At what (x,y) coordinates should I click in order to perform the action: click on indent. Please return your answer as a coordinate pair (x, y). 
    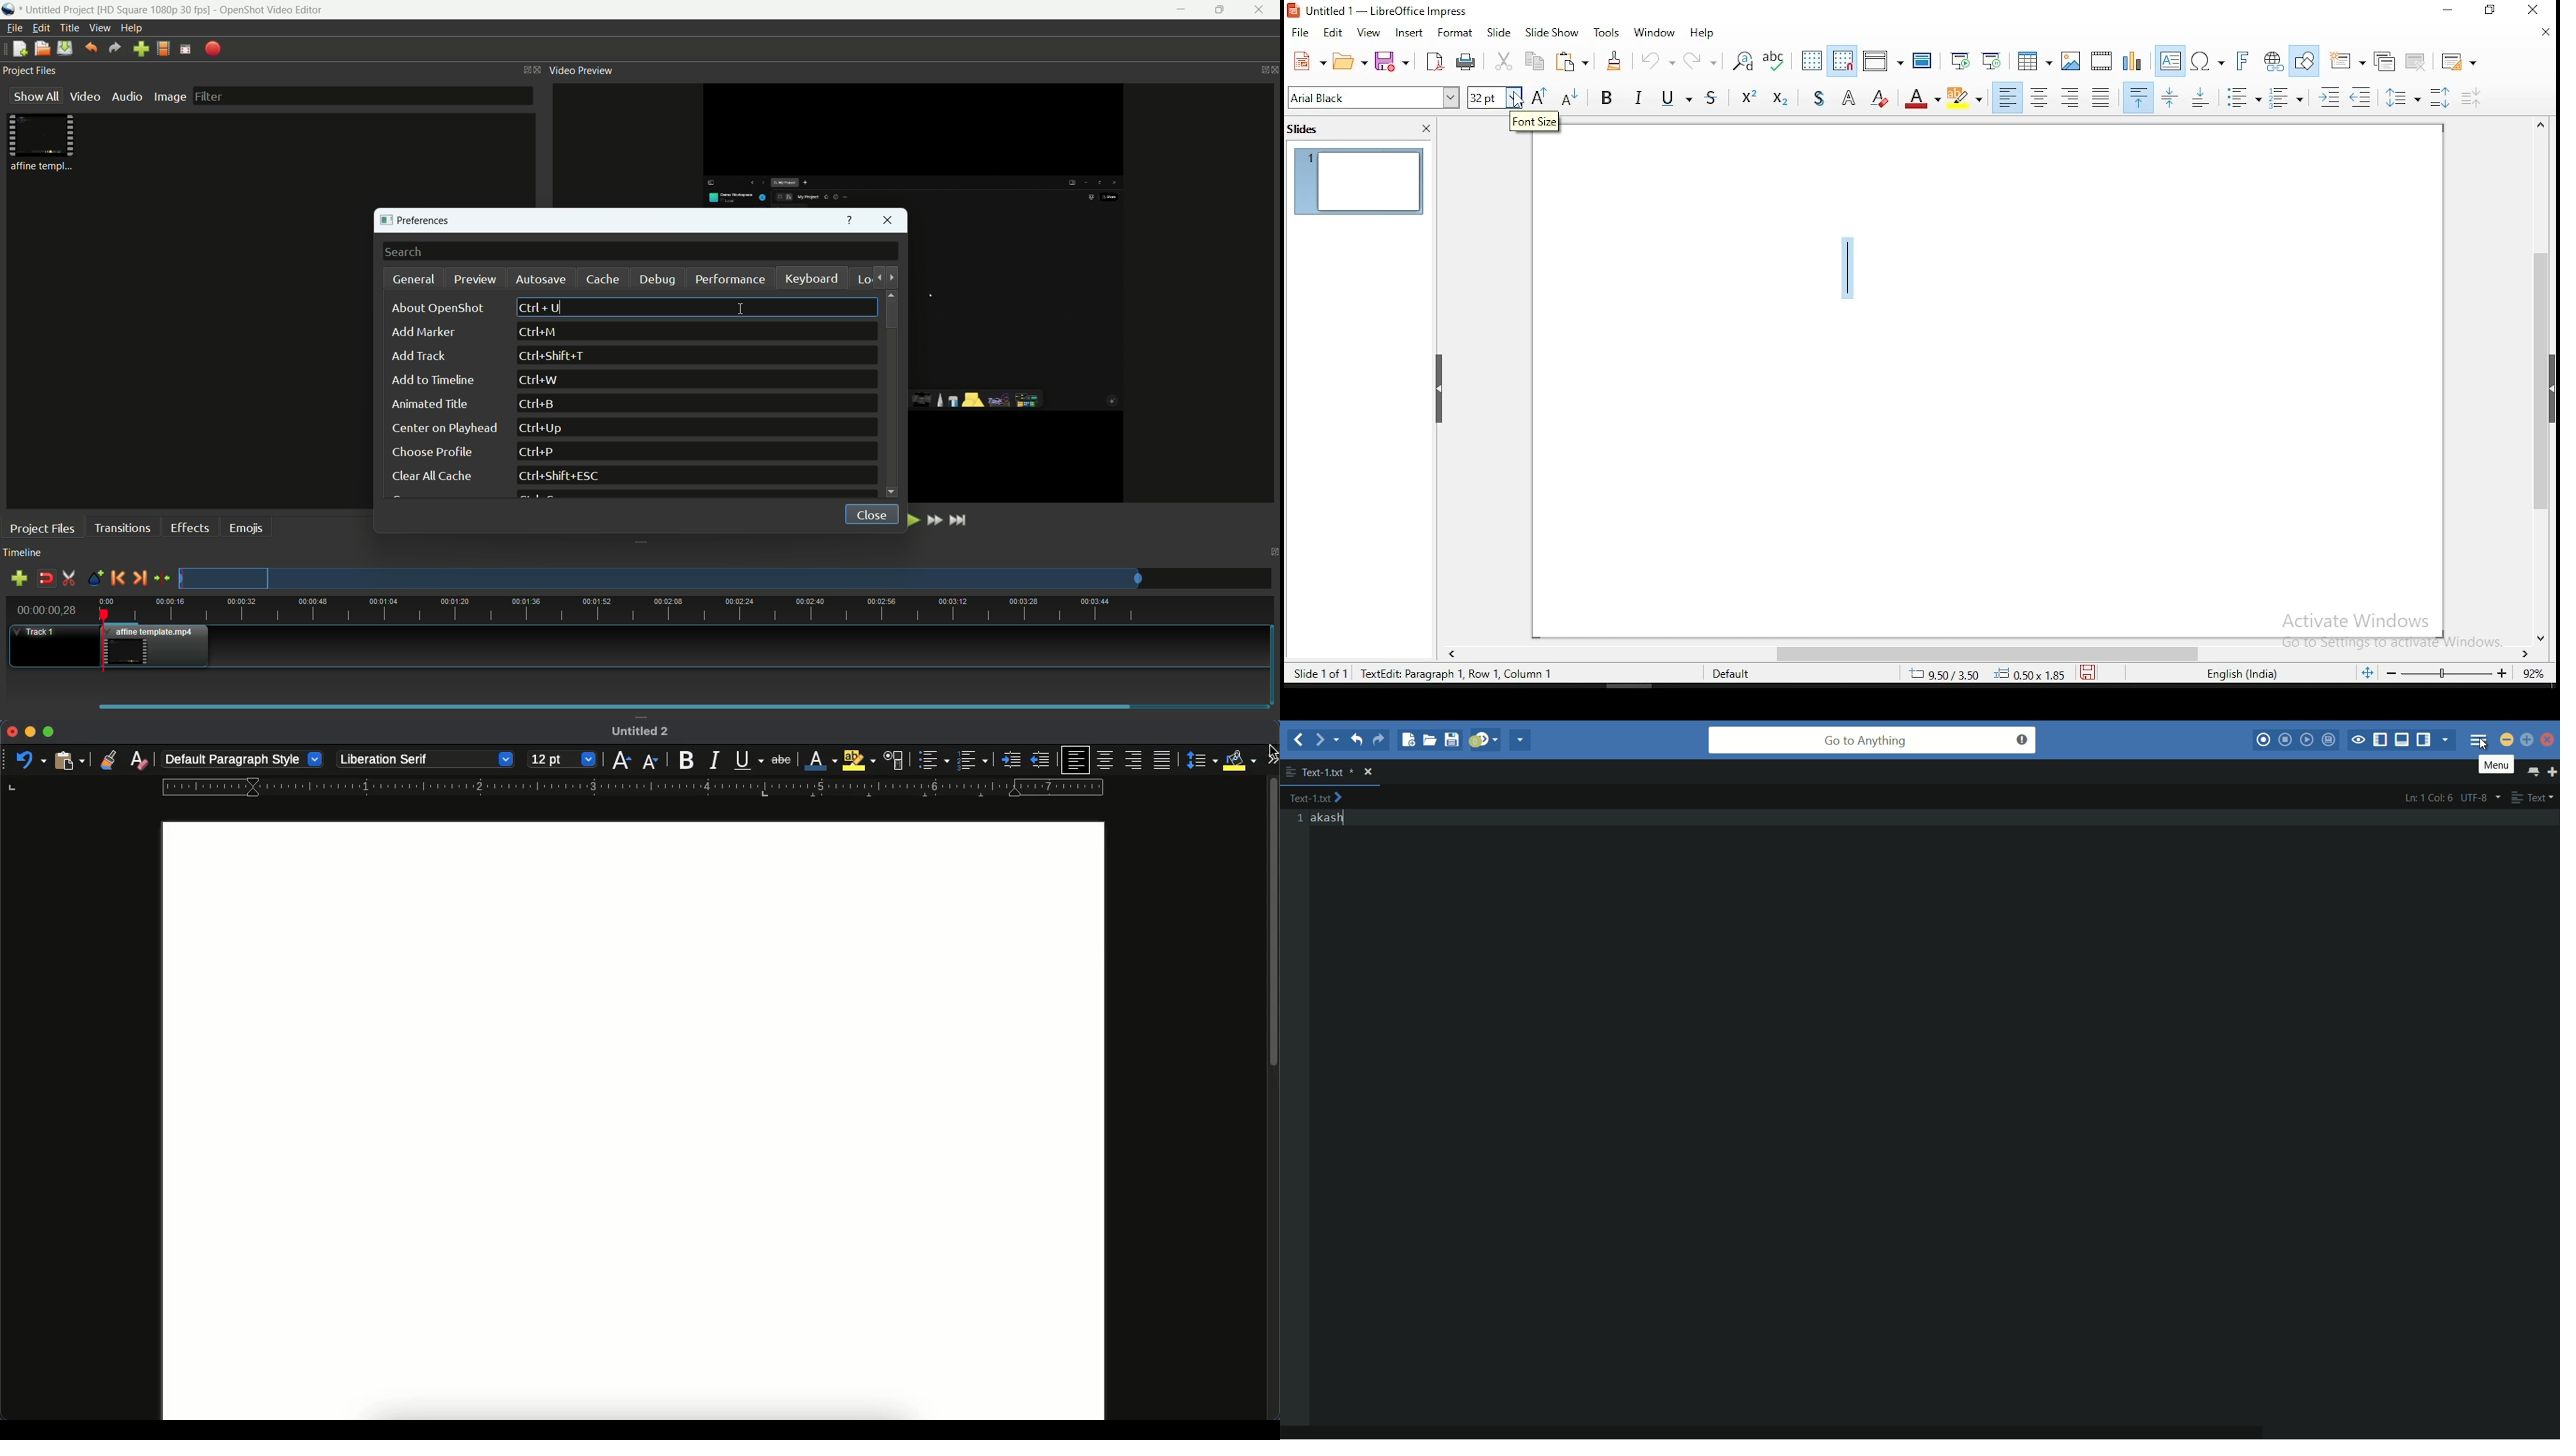
    Looking at the image, I should click on (1011, 760).